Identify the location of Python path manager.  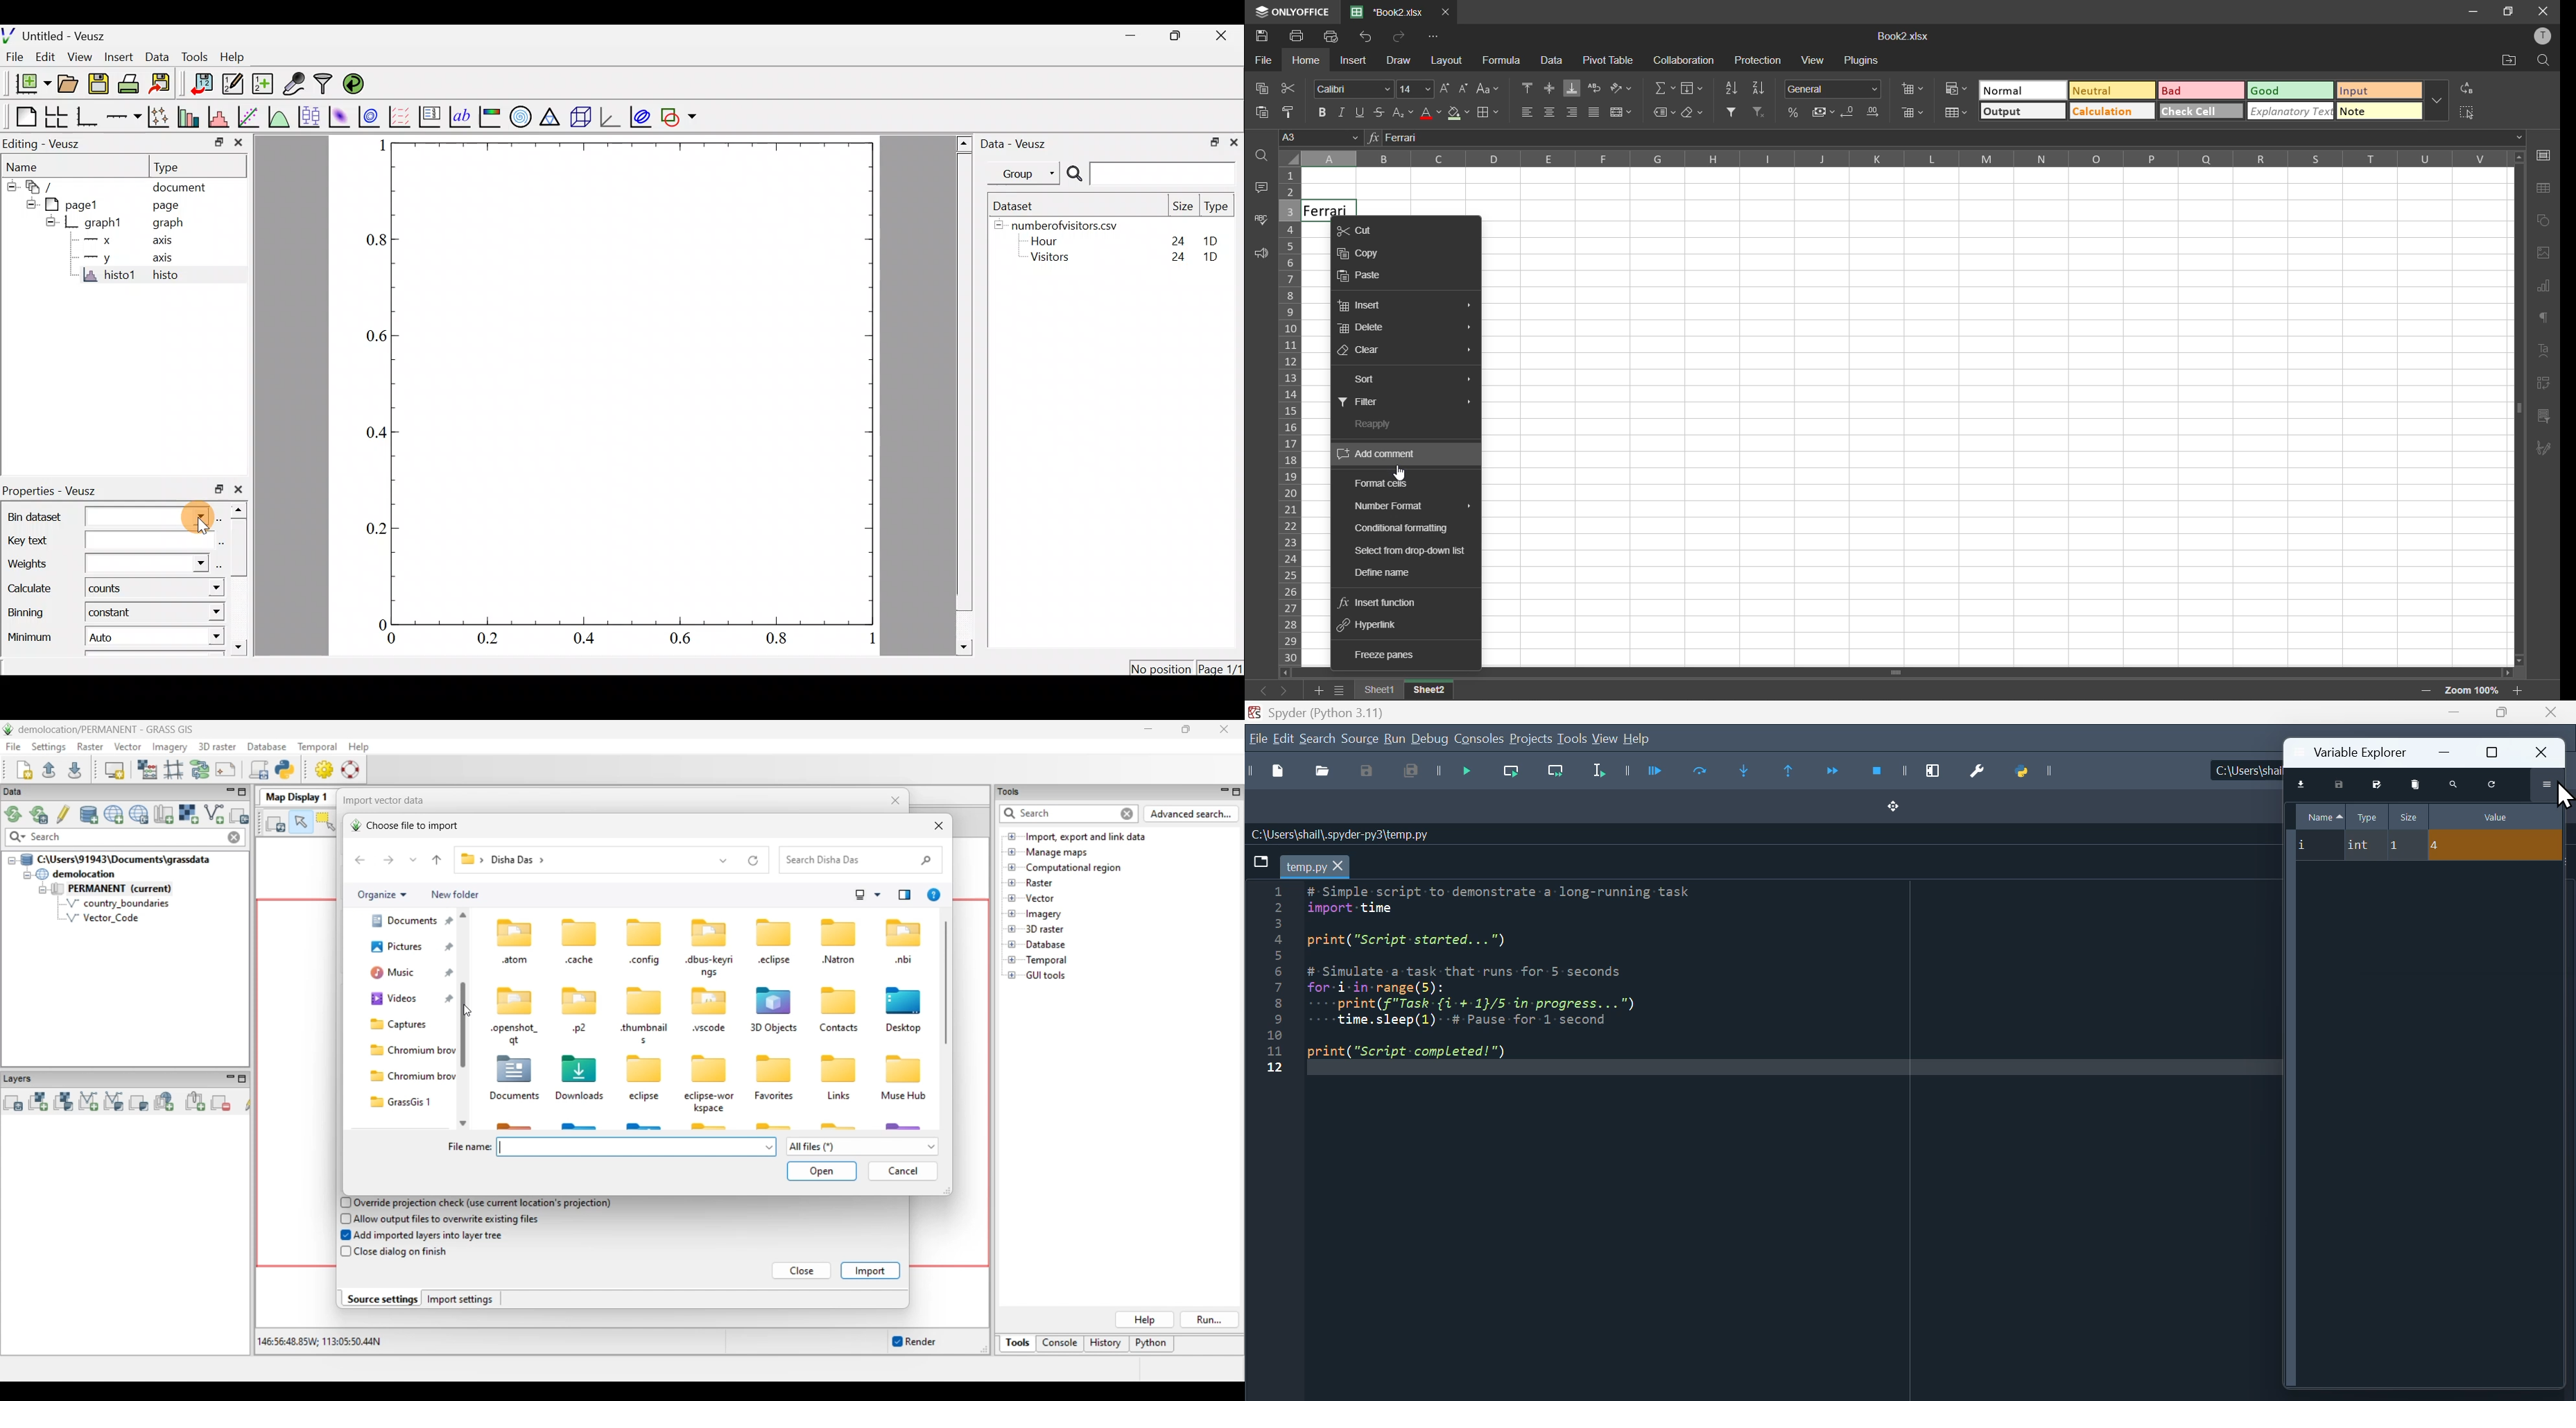
(2035, 770).